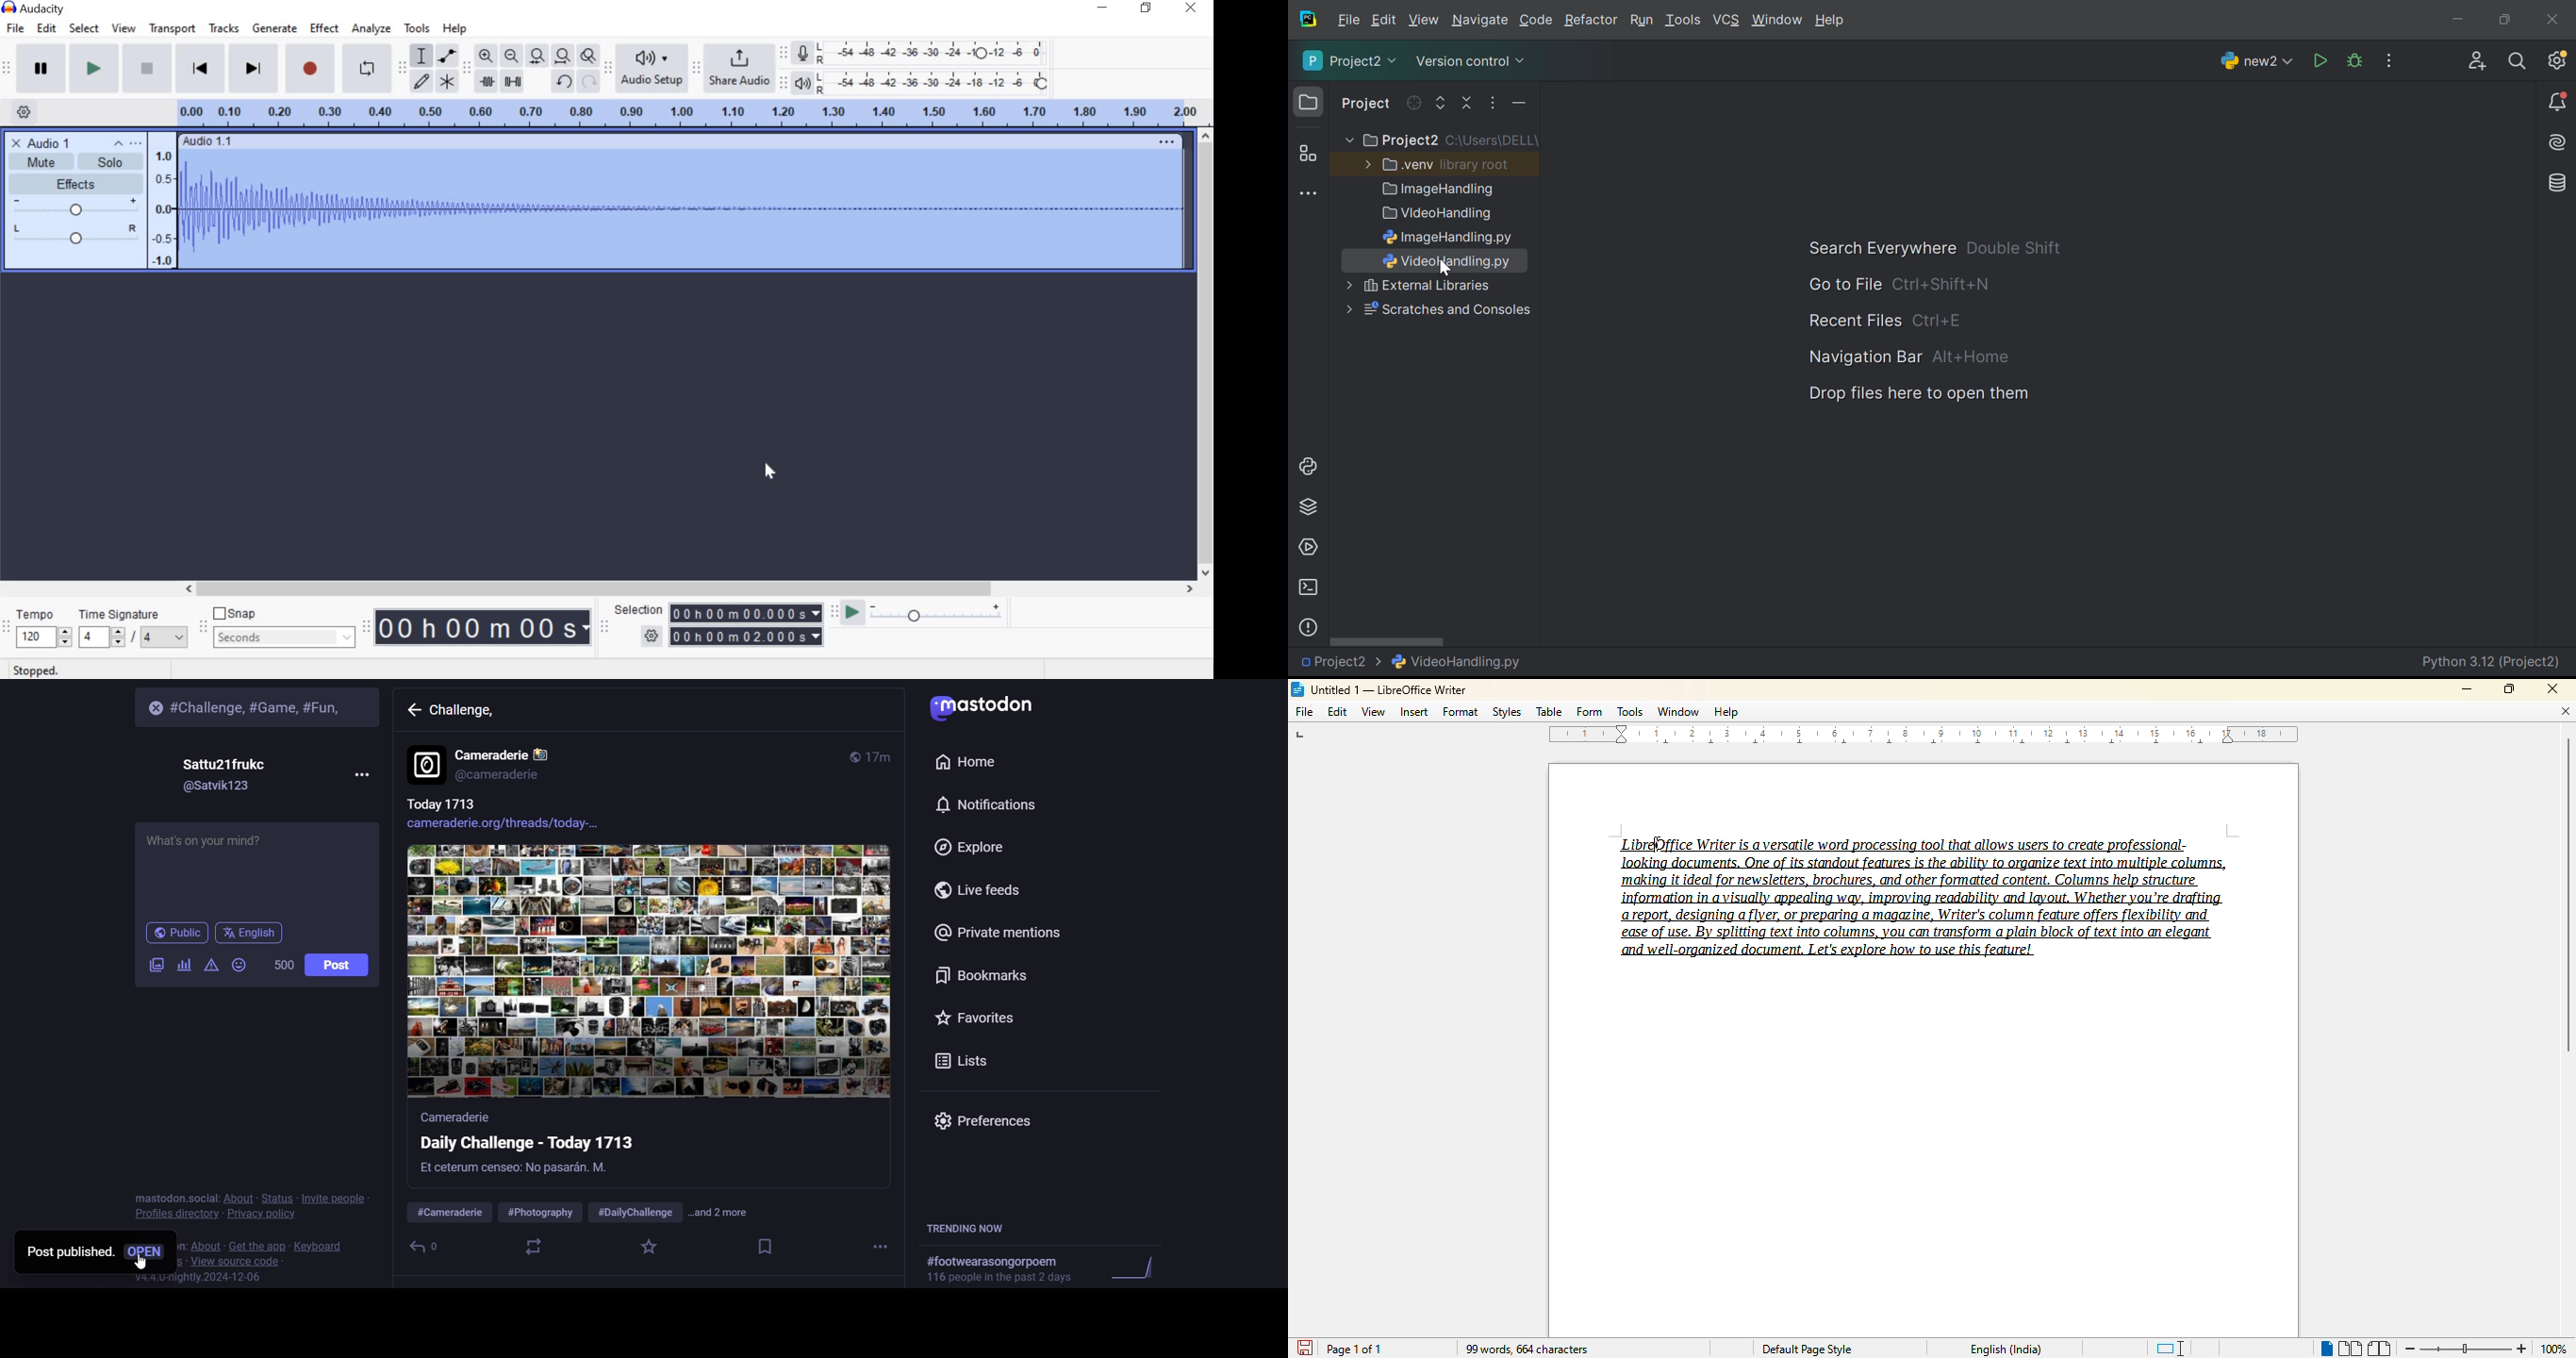  I want to click on stopped, so click(32, 671).